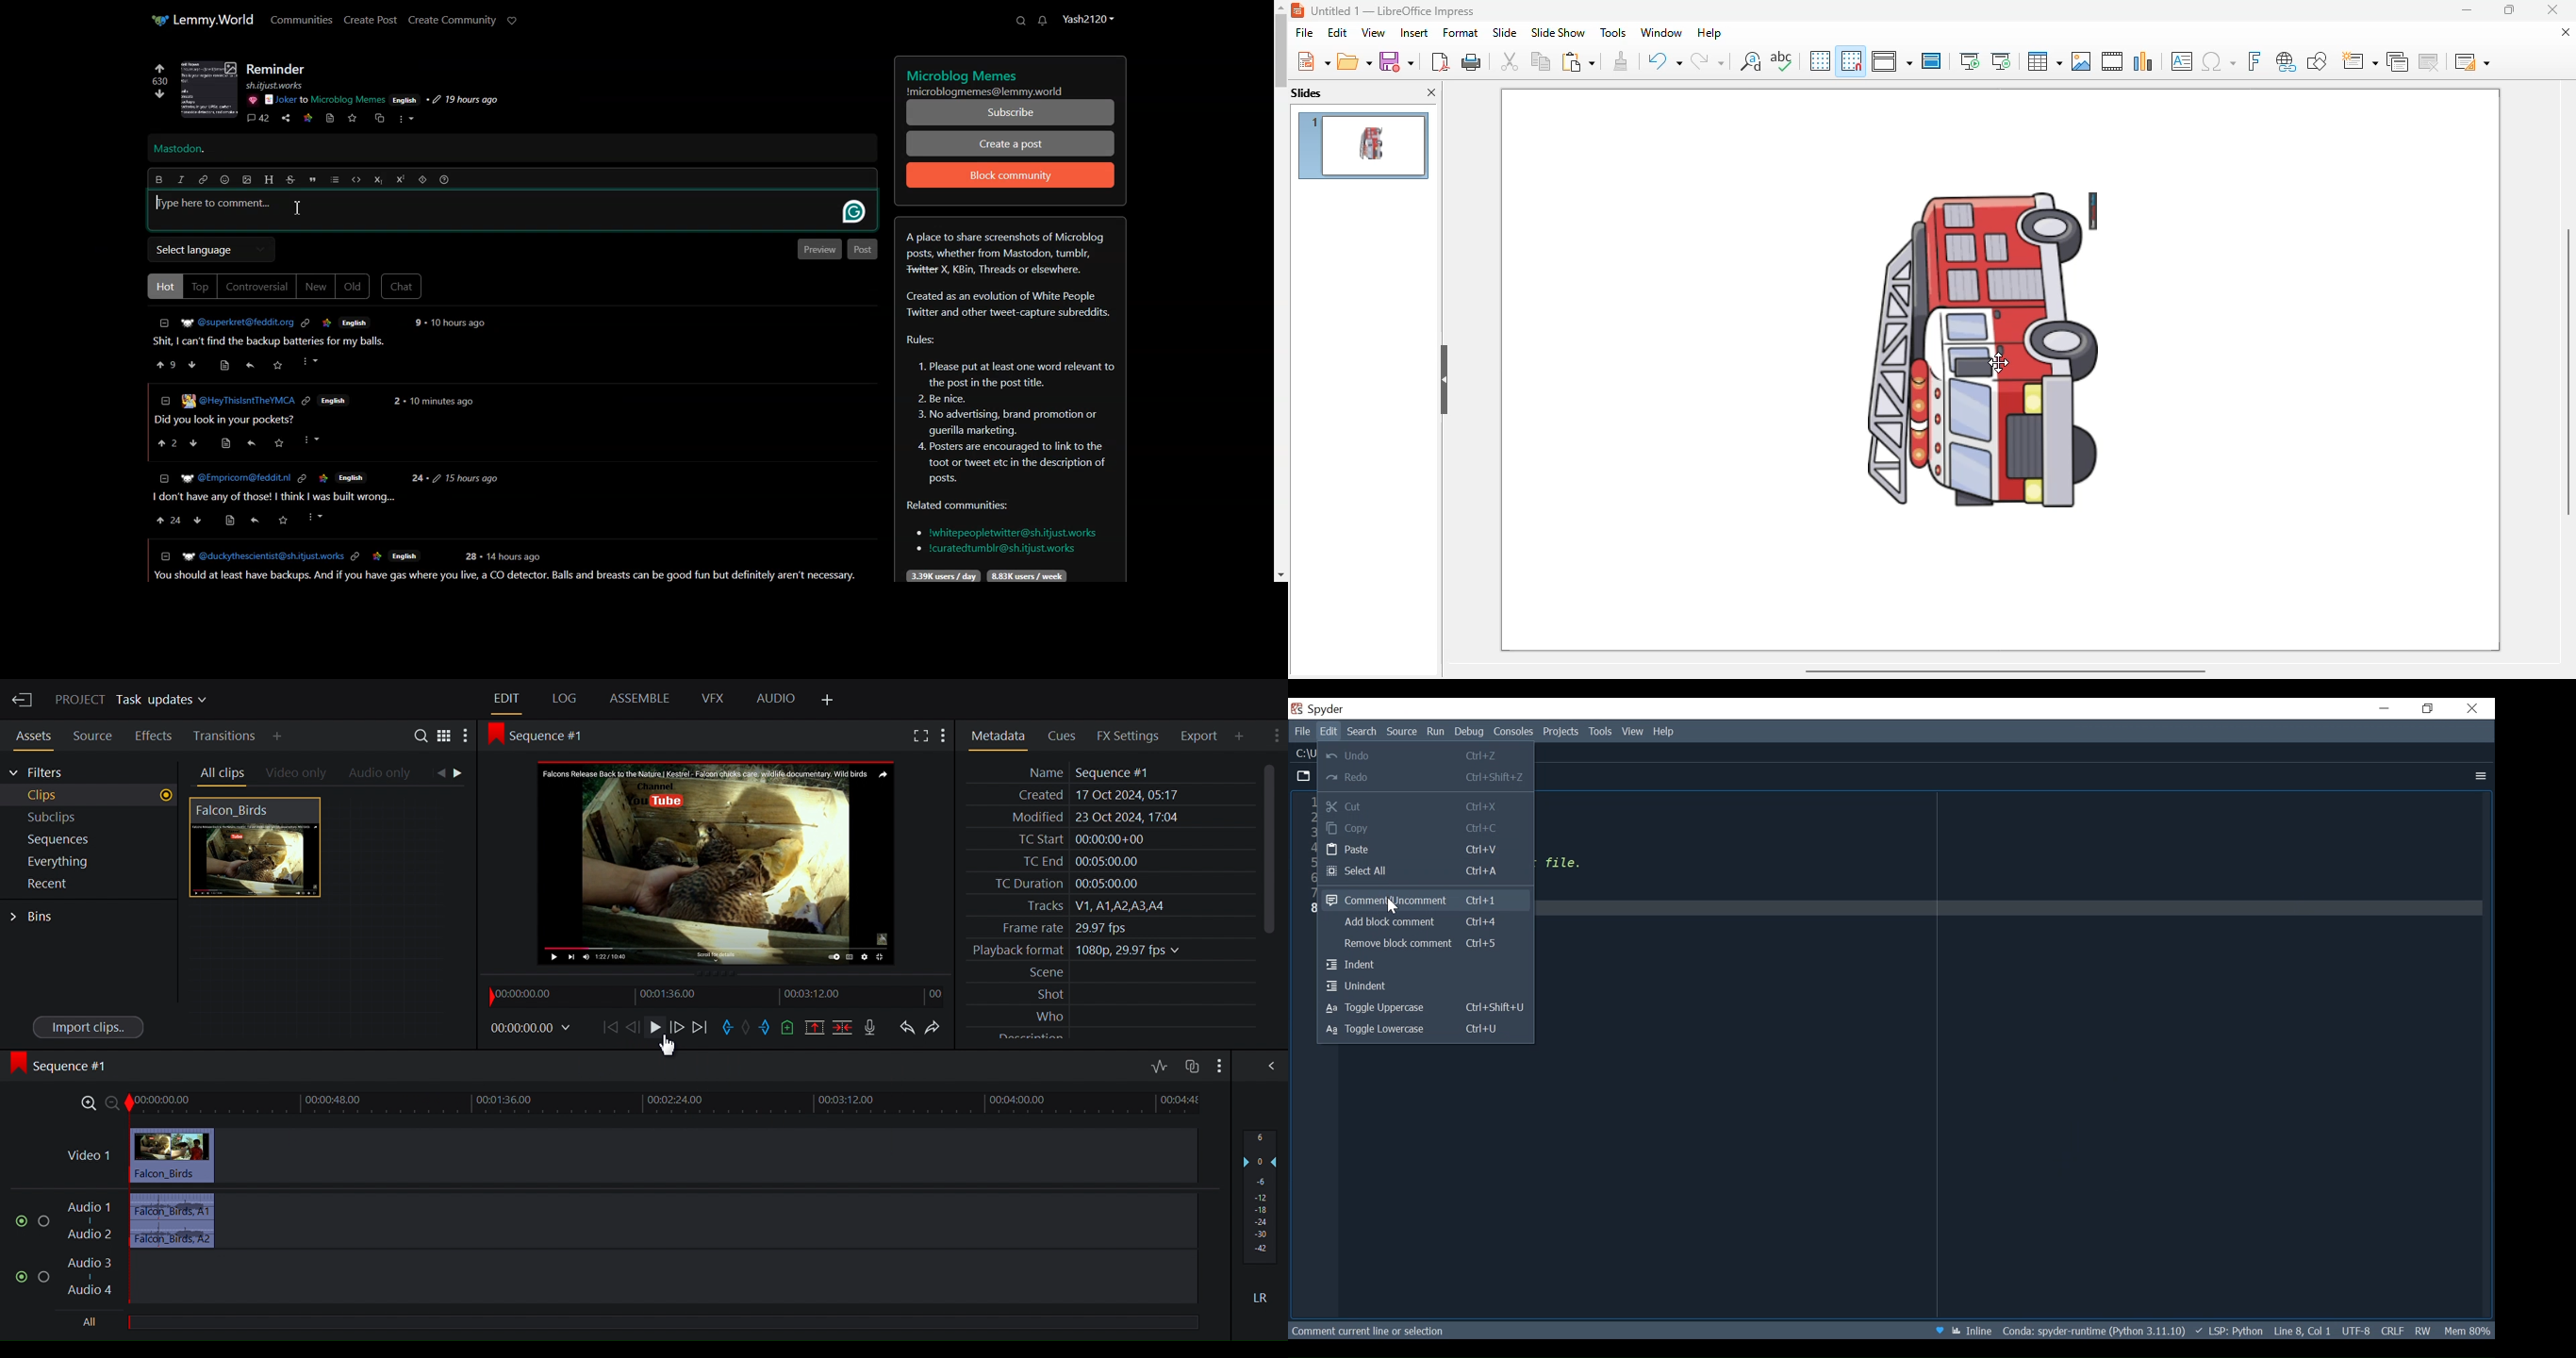 This screenshot has height=1372, width=2576. What do you see at coordinates (257, 286) in the screenshot?
I see `Controversial` at bounding box center [257, 286].